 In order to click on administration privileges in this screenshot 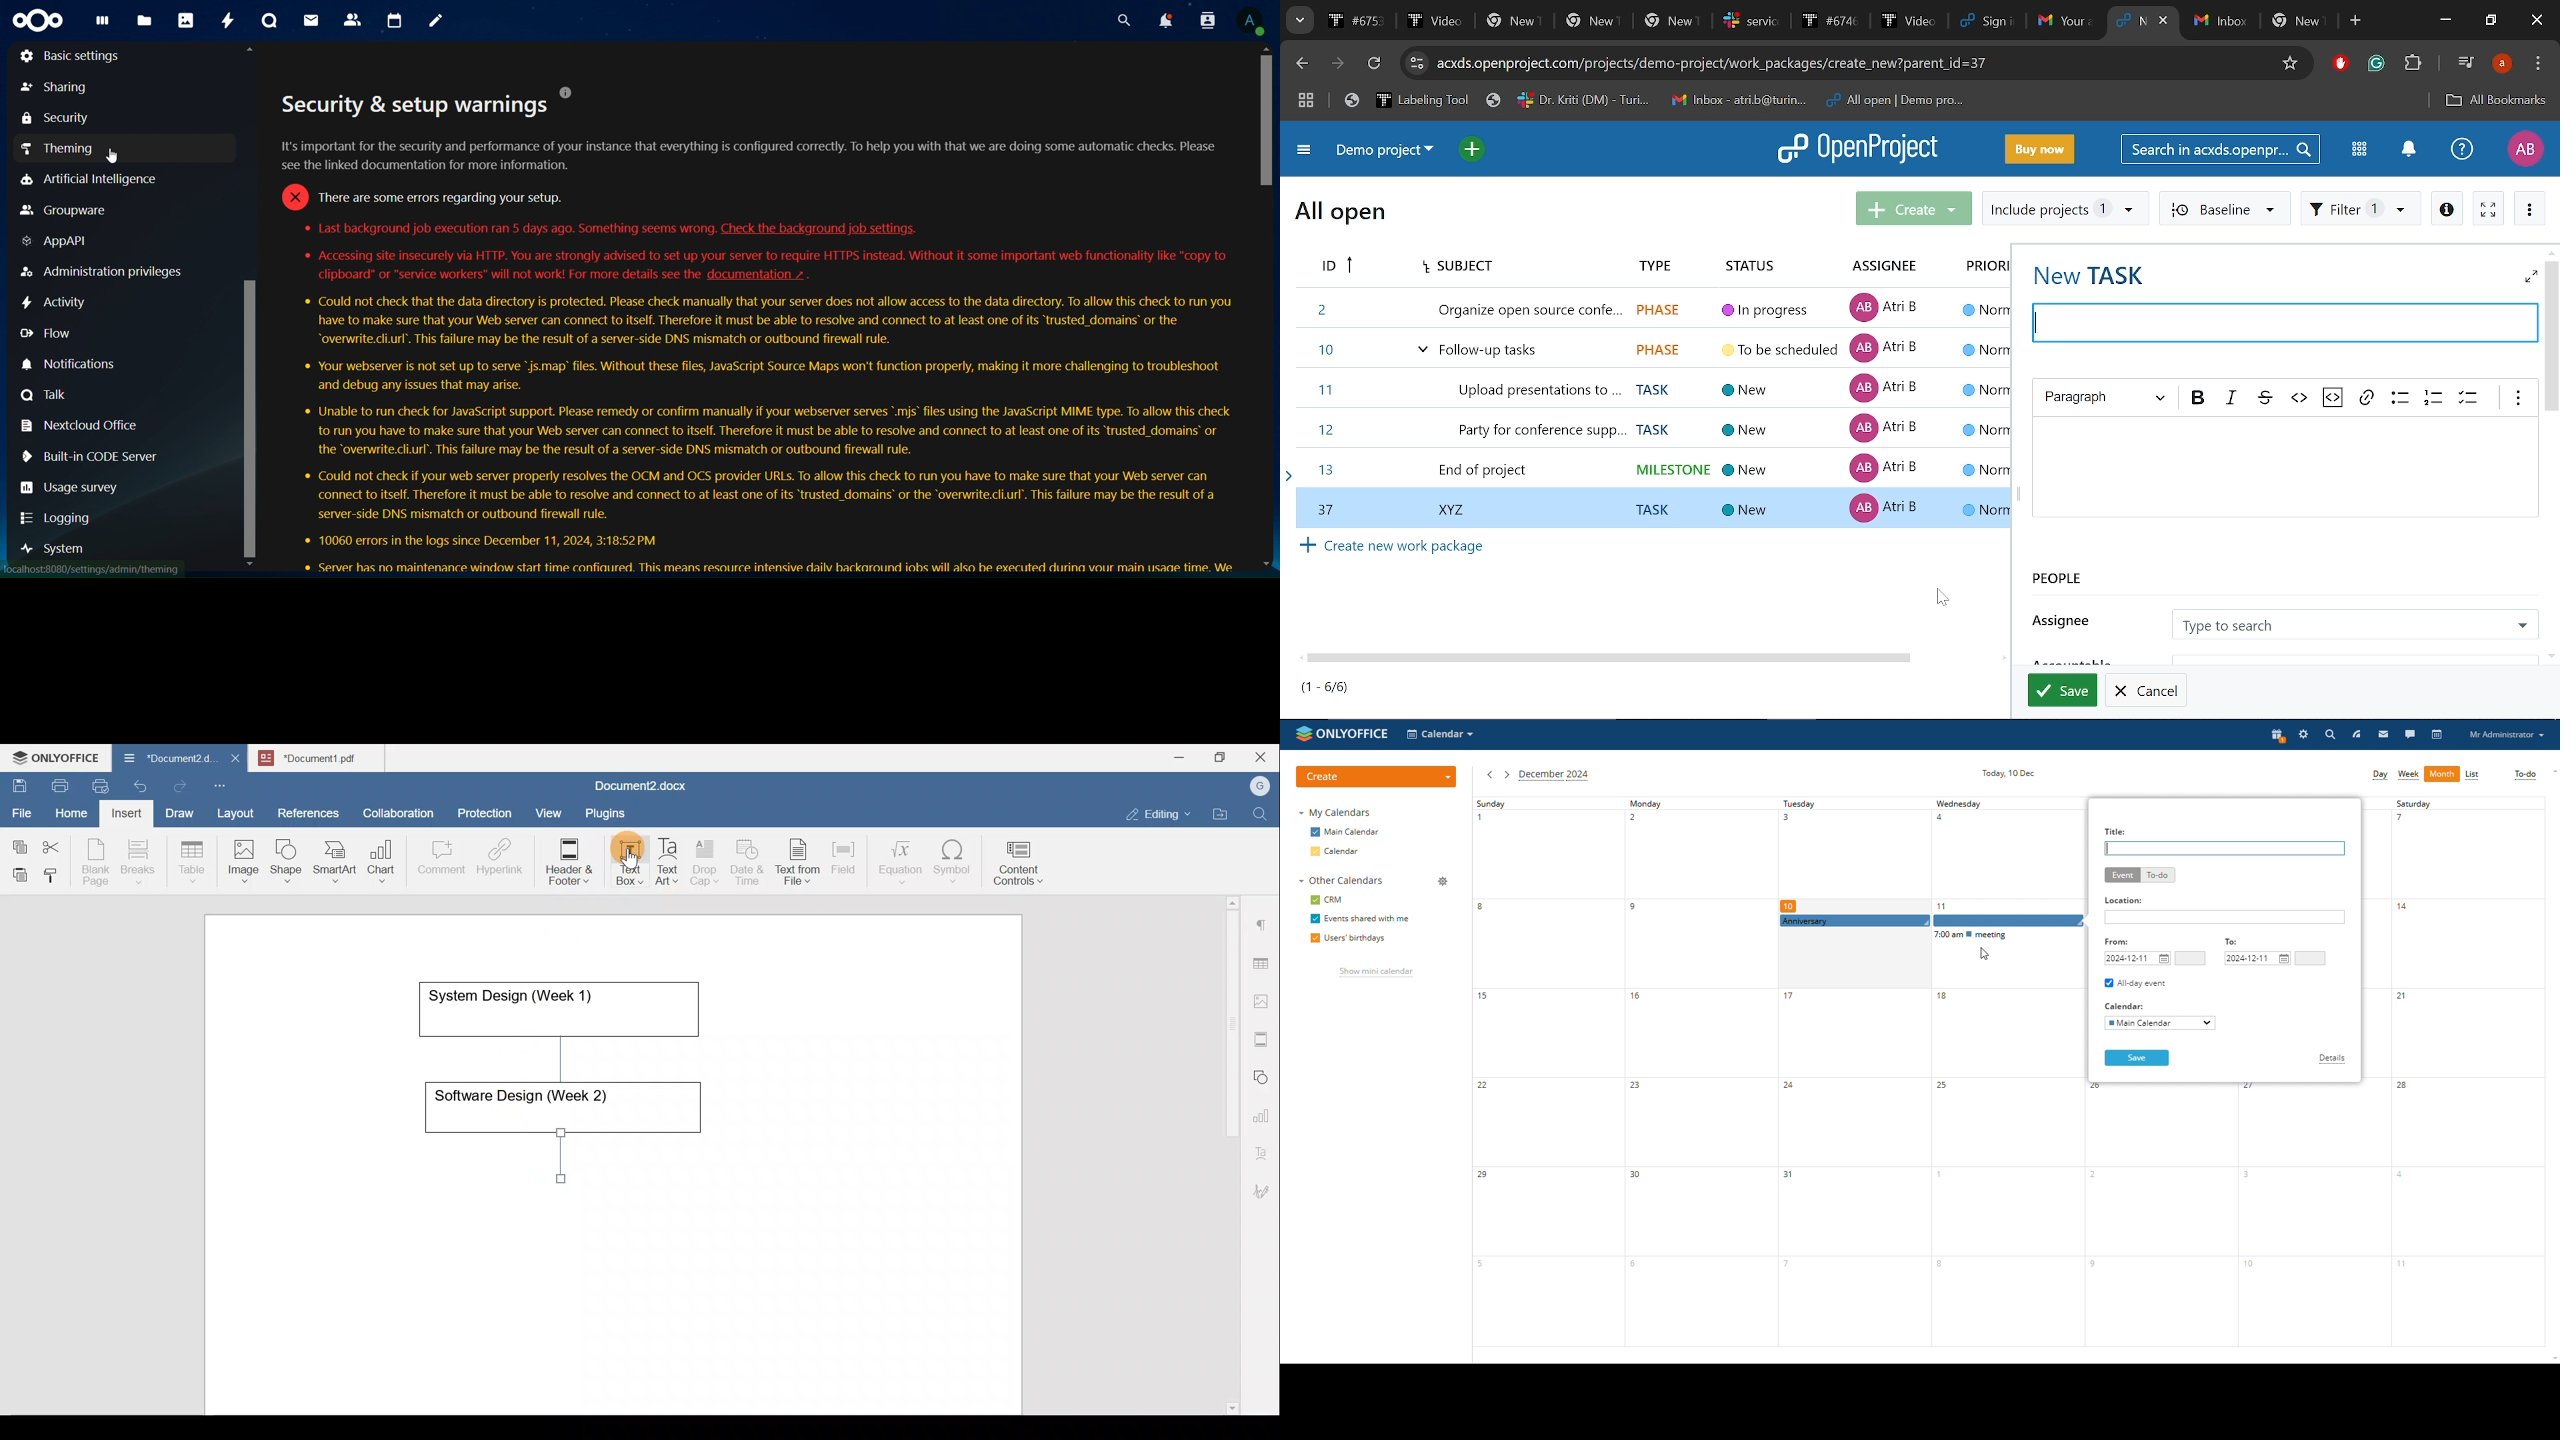, I will do `click(105, 273)`.